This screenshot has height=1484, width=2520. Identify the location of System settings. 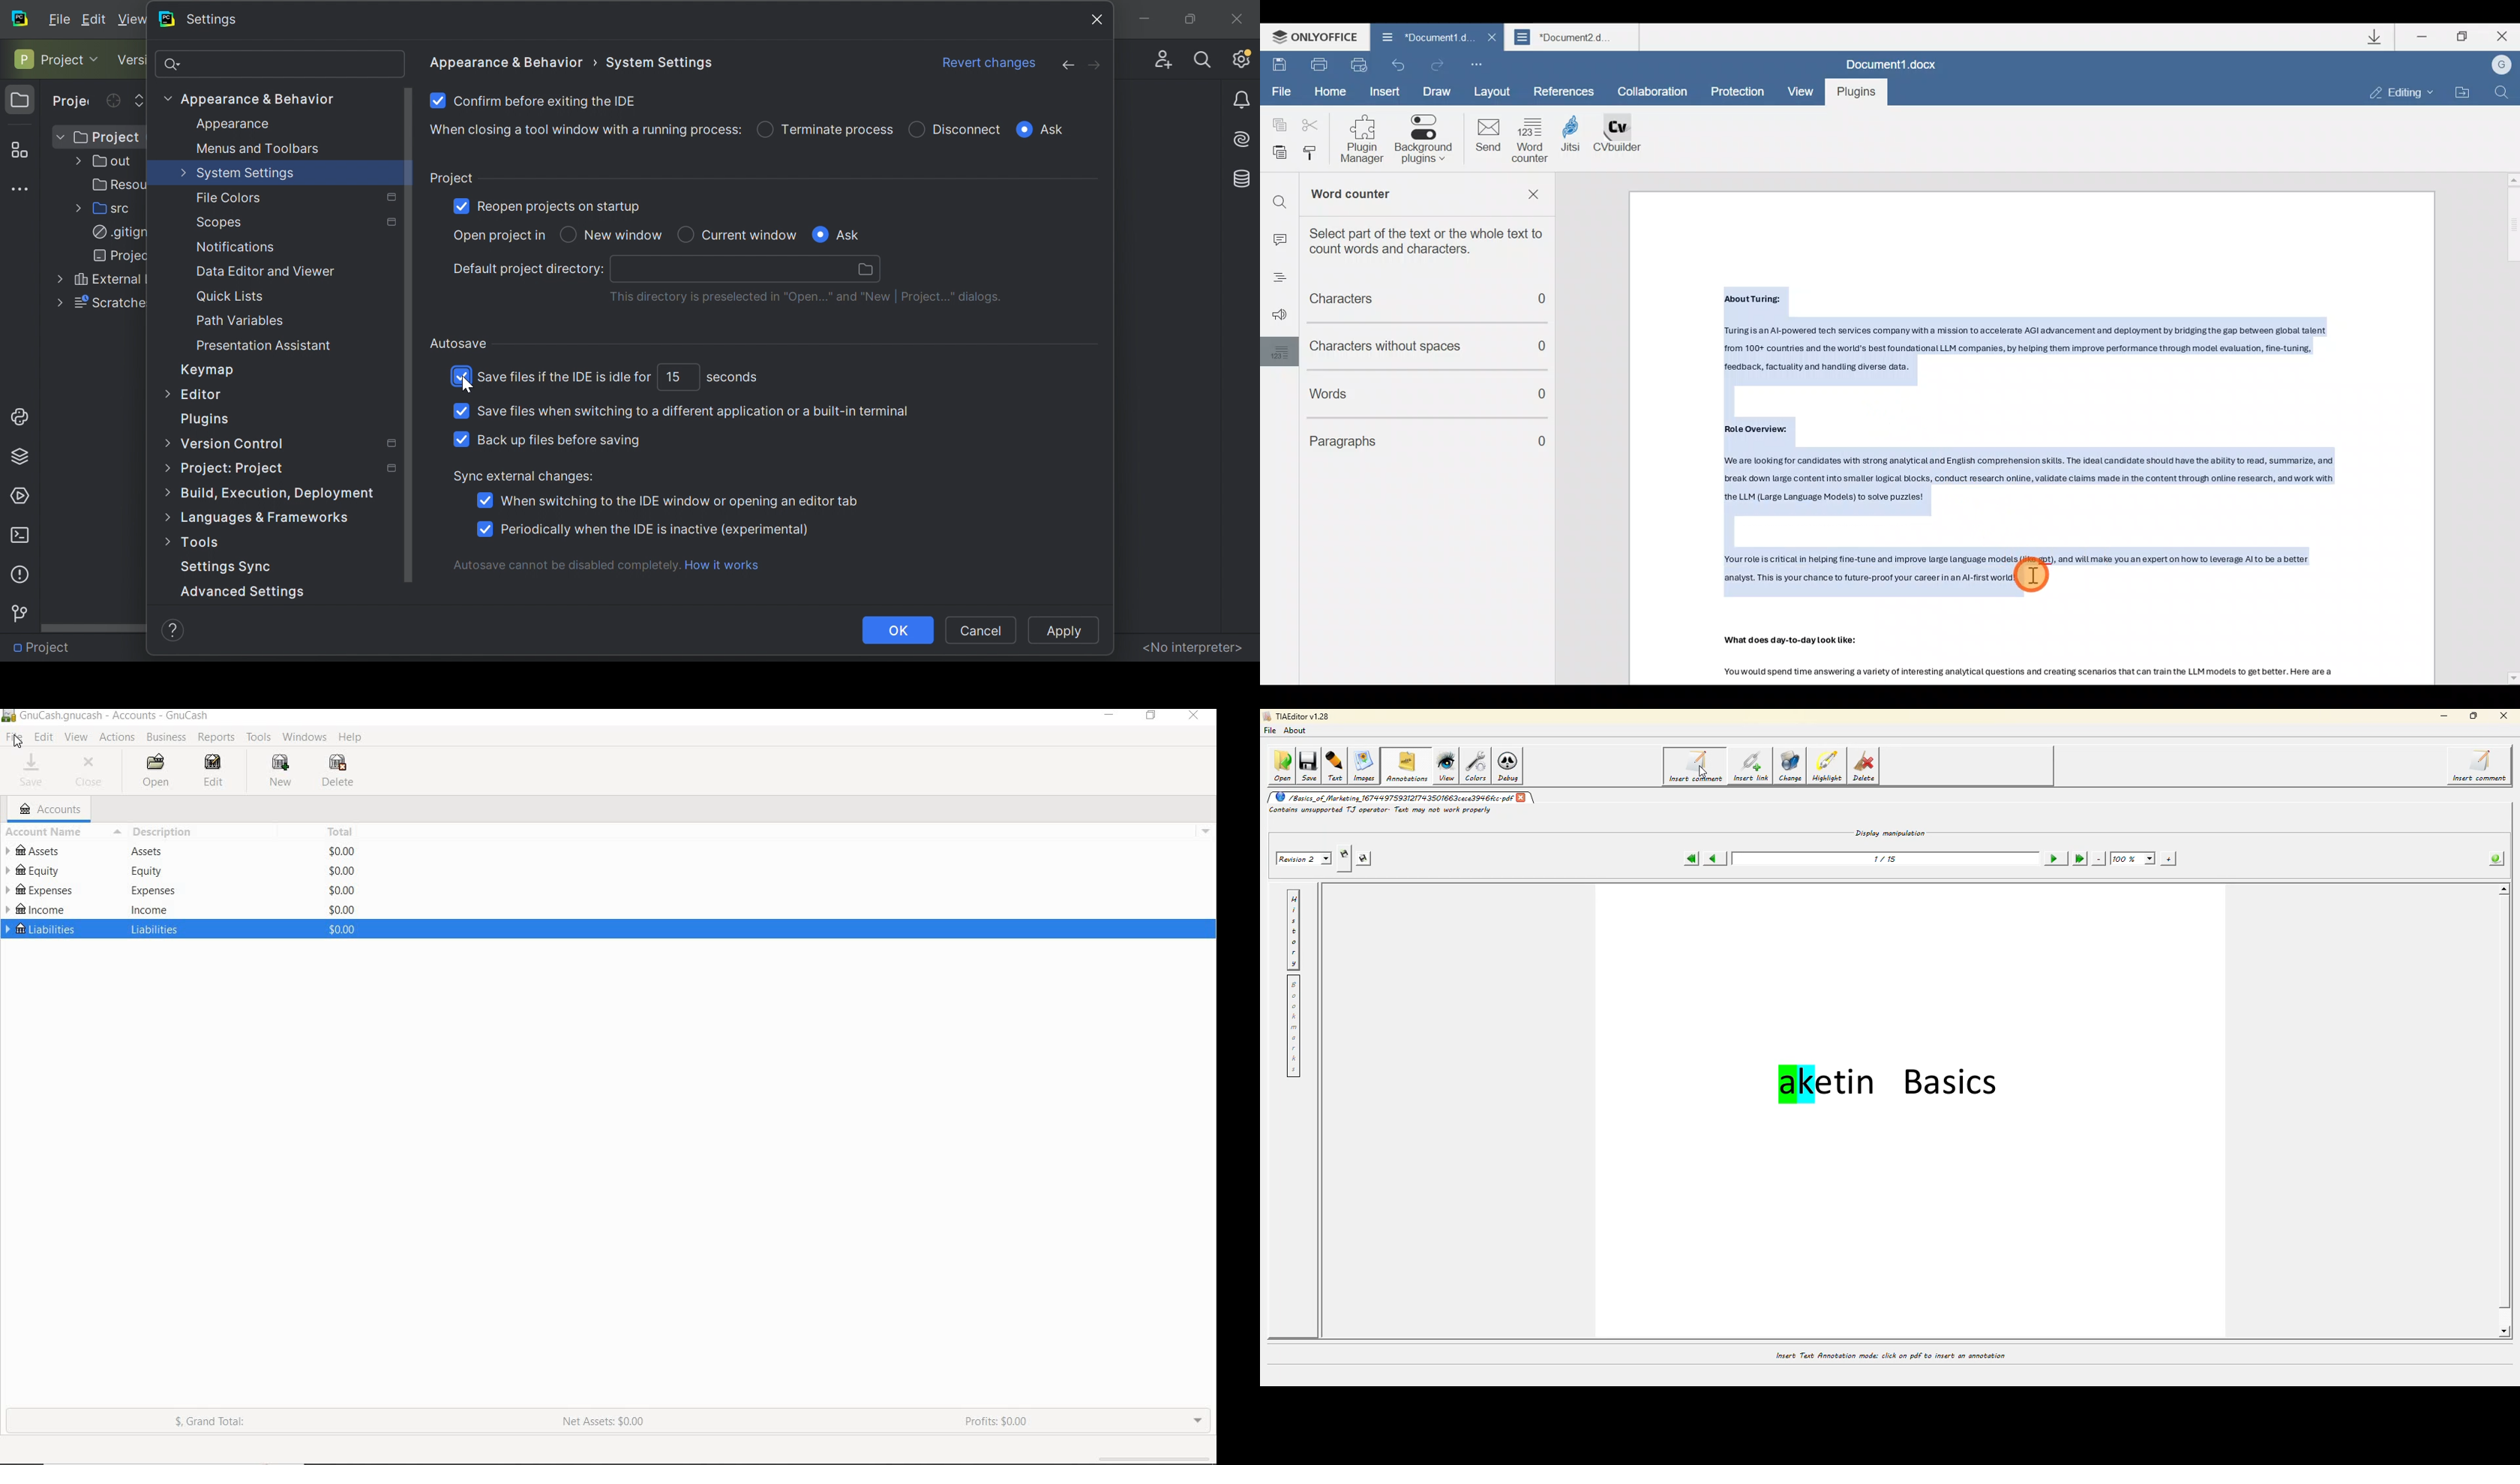
(661, 60).